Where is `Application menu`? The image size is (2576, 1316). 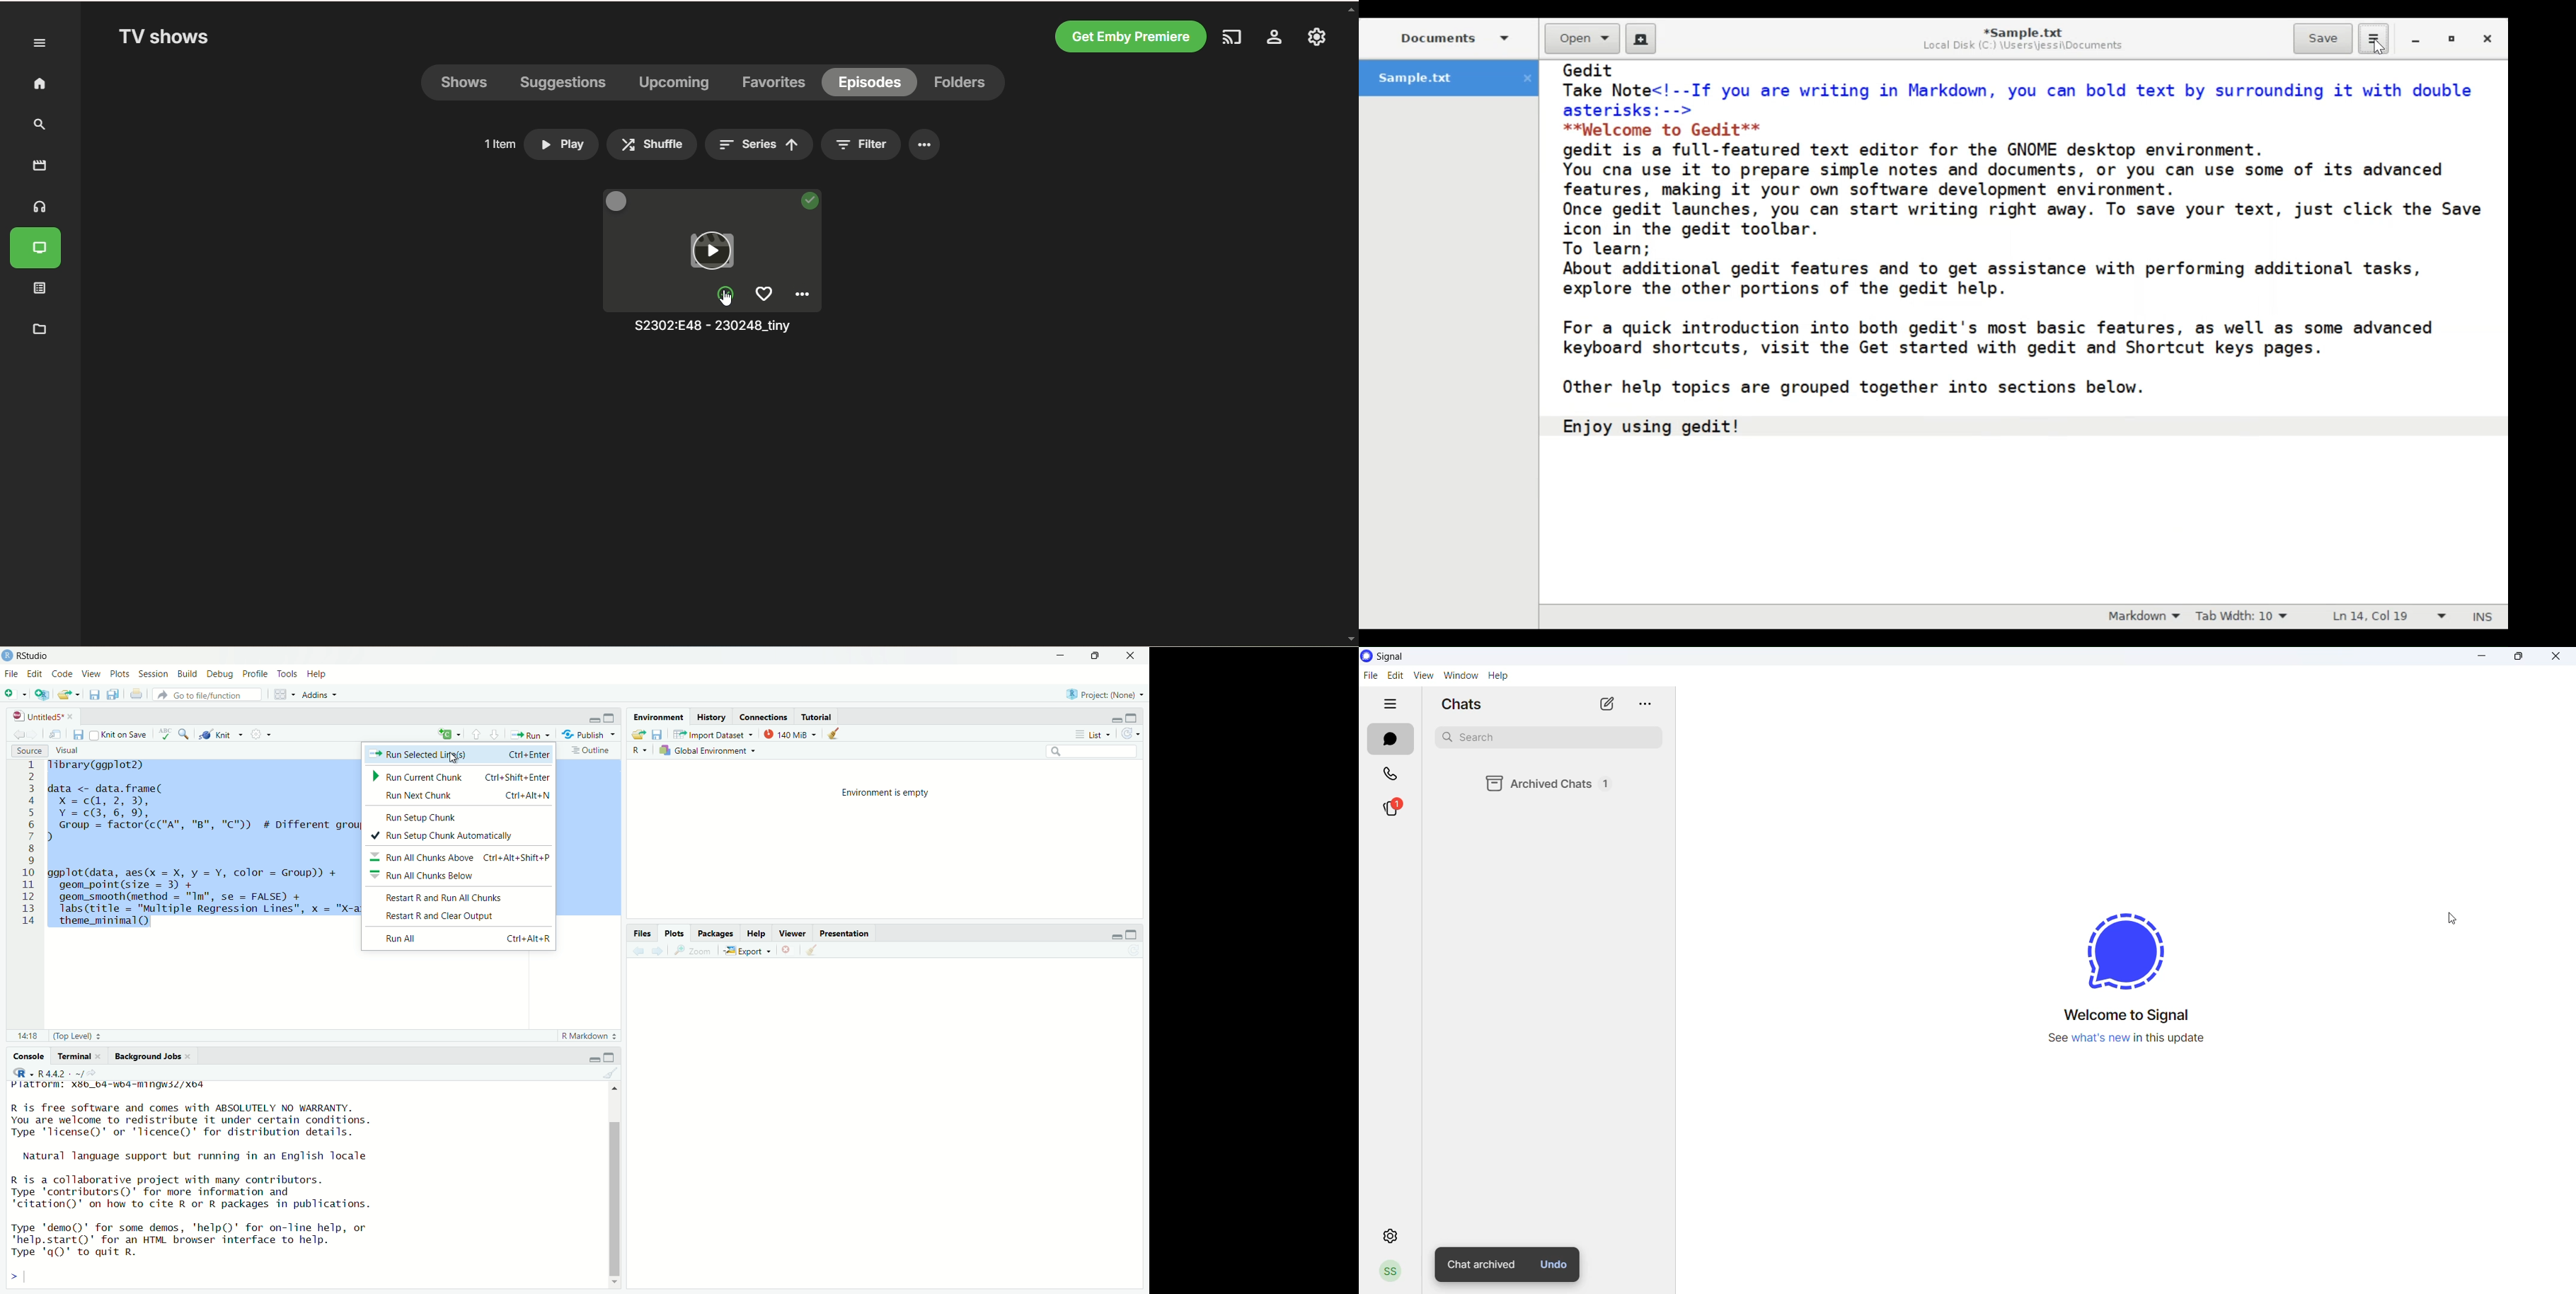
Application menu is located at coordinates (2373, 37).